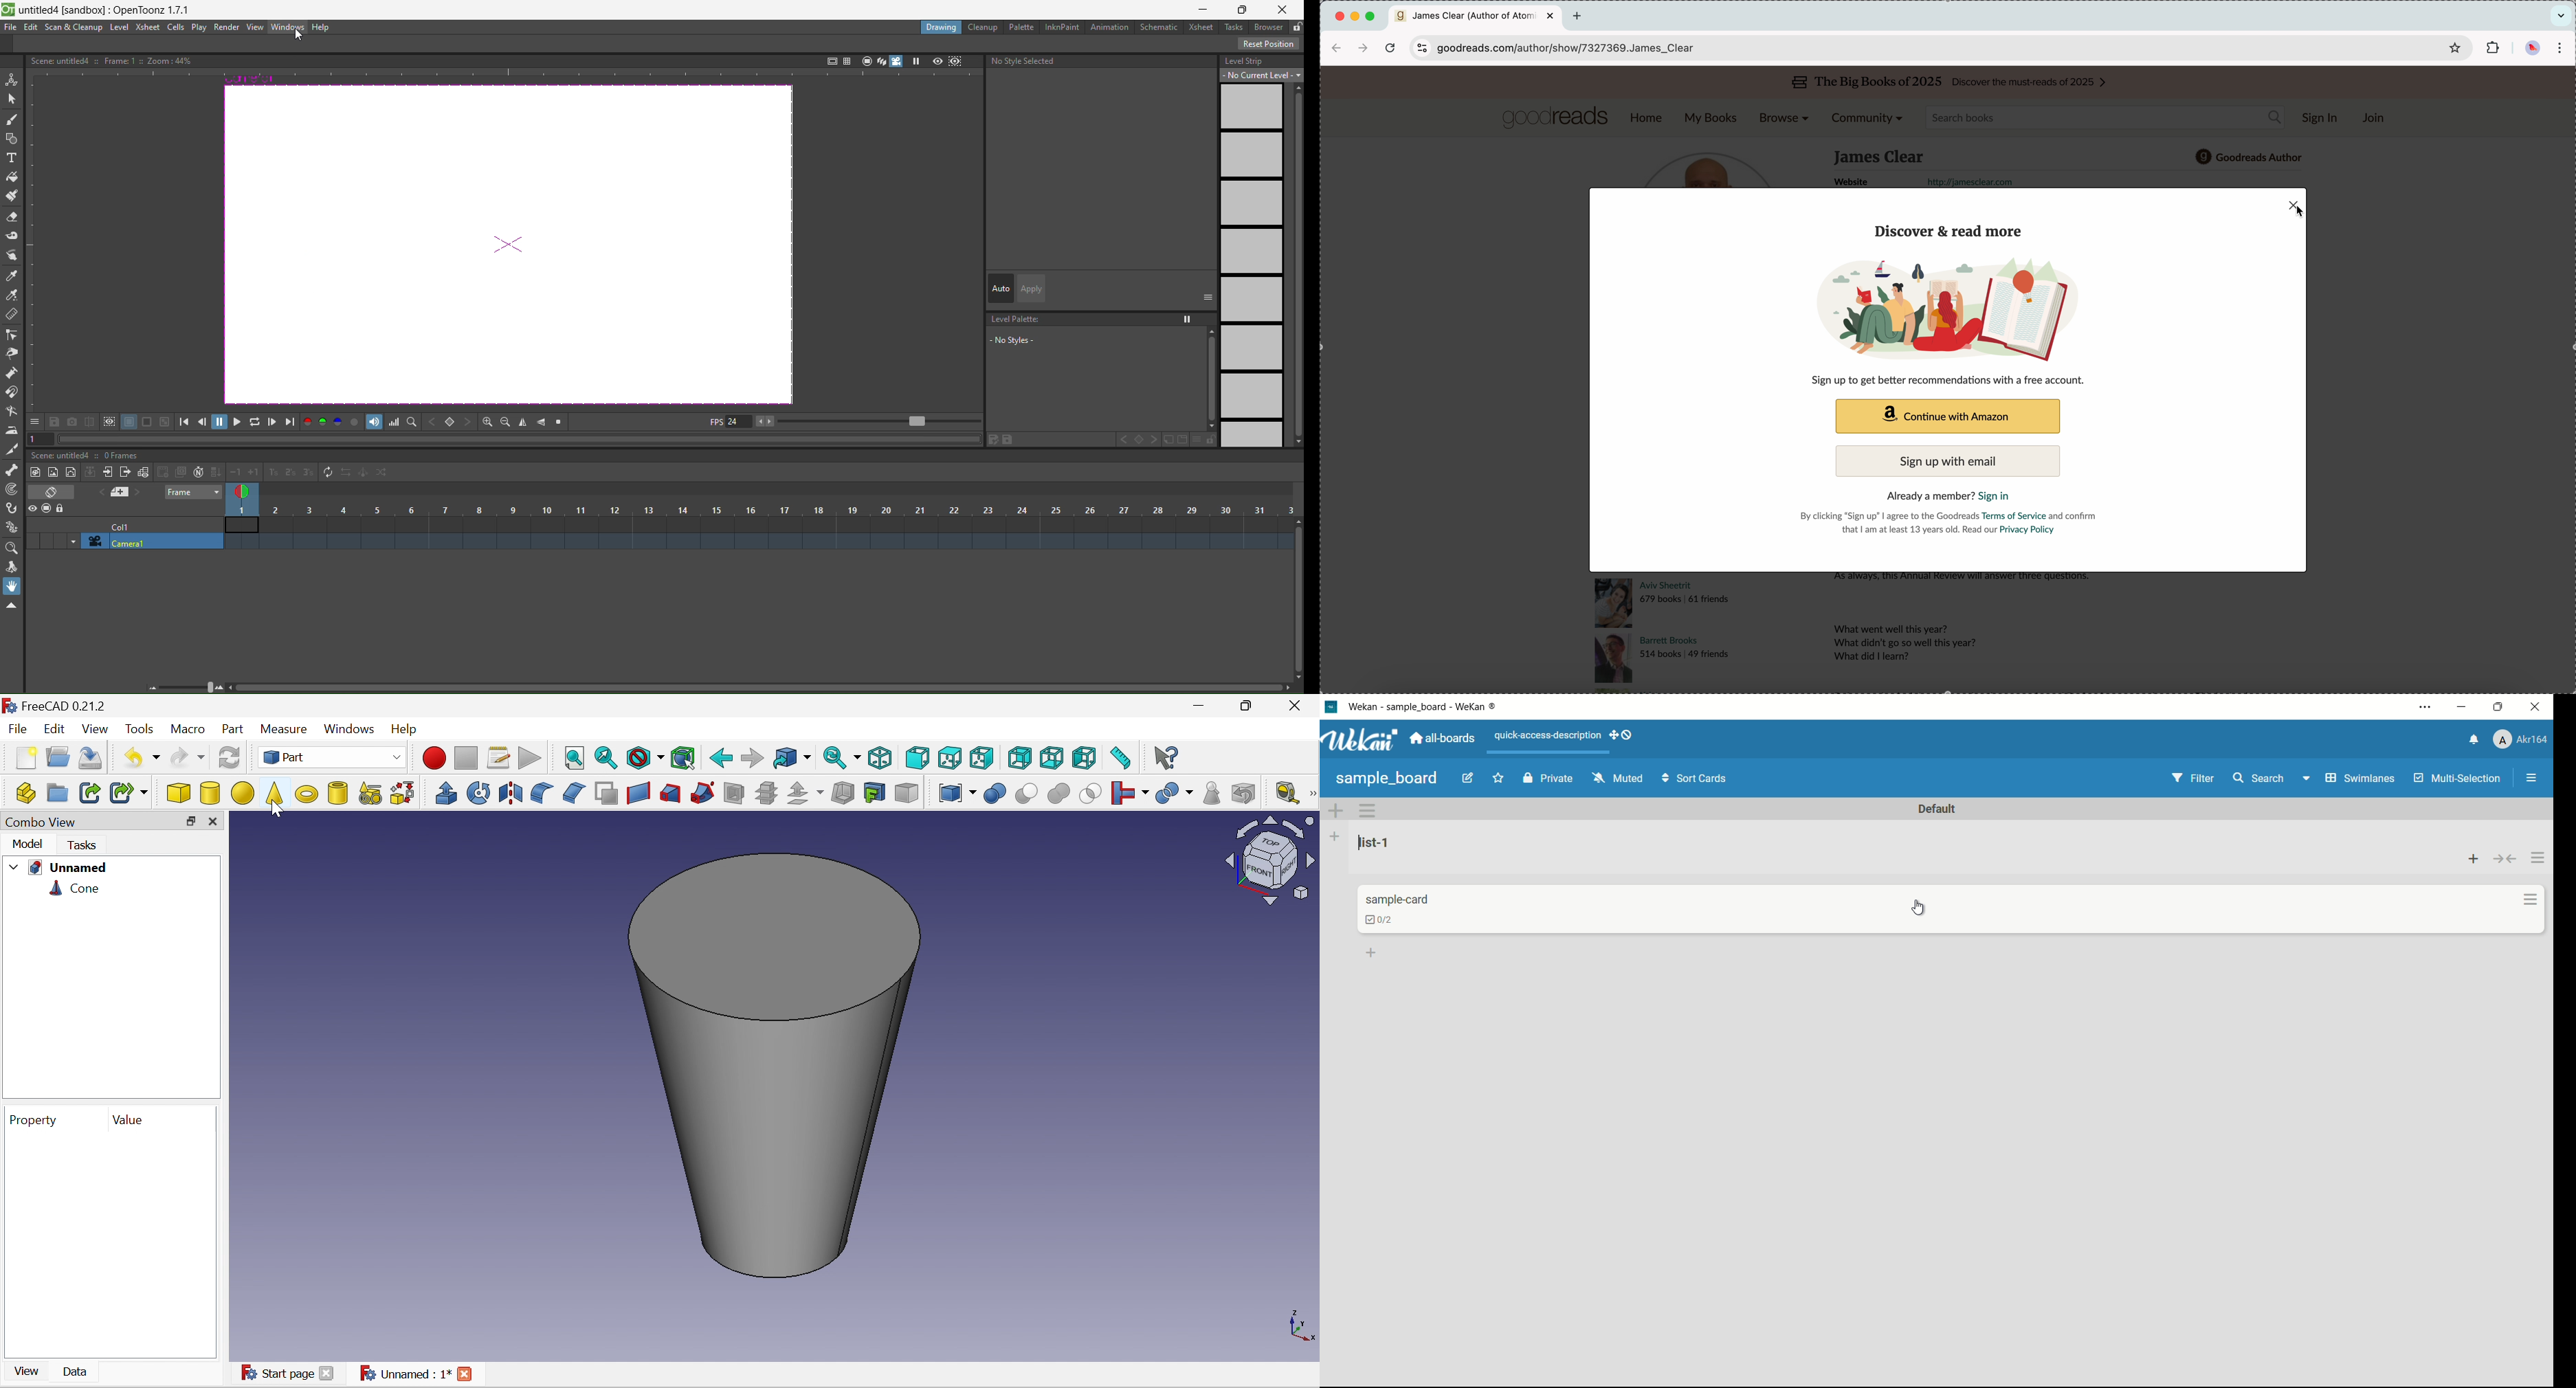 The height and width of the screenshot is (1400, 2576). Describe the element at coordinates (2294, 207) in the screenshot. I see `close` at that location.